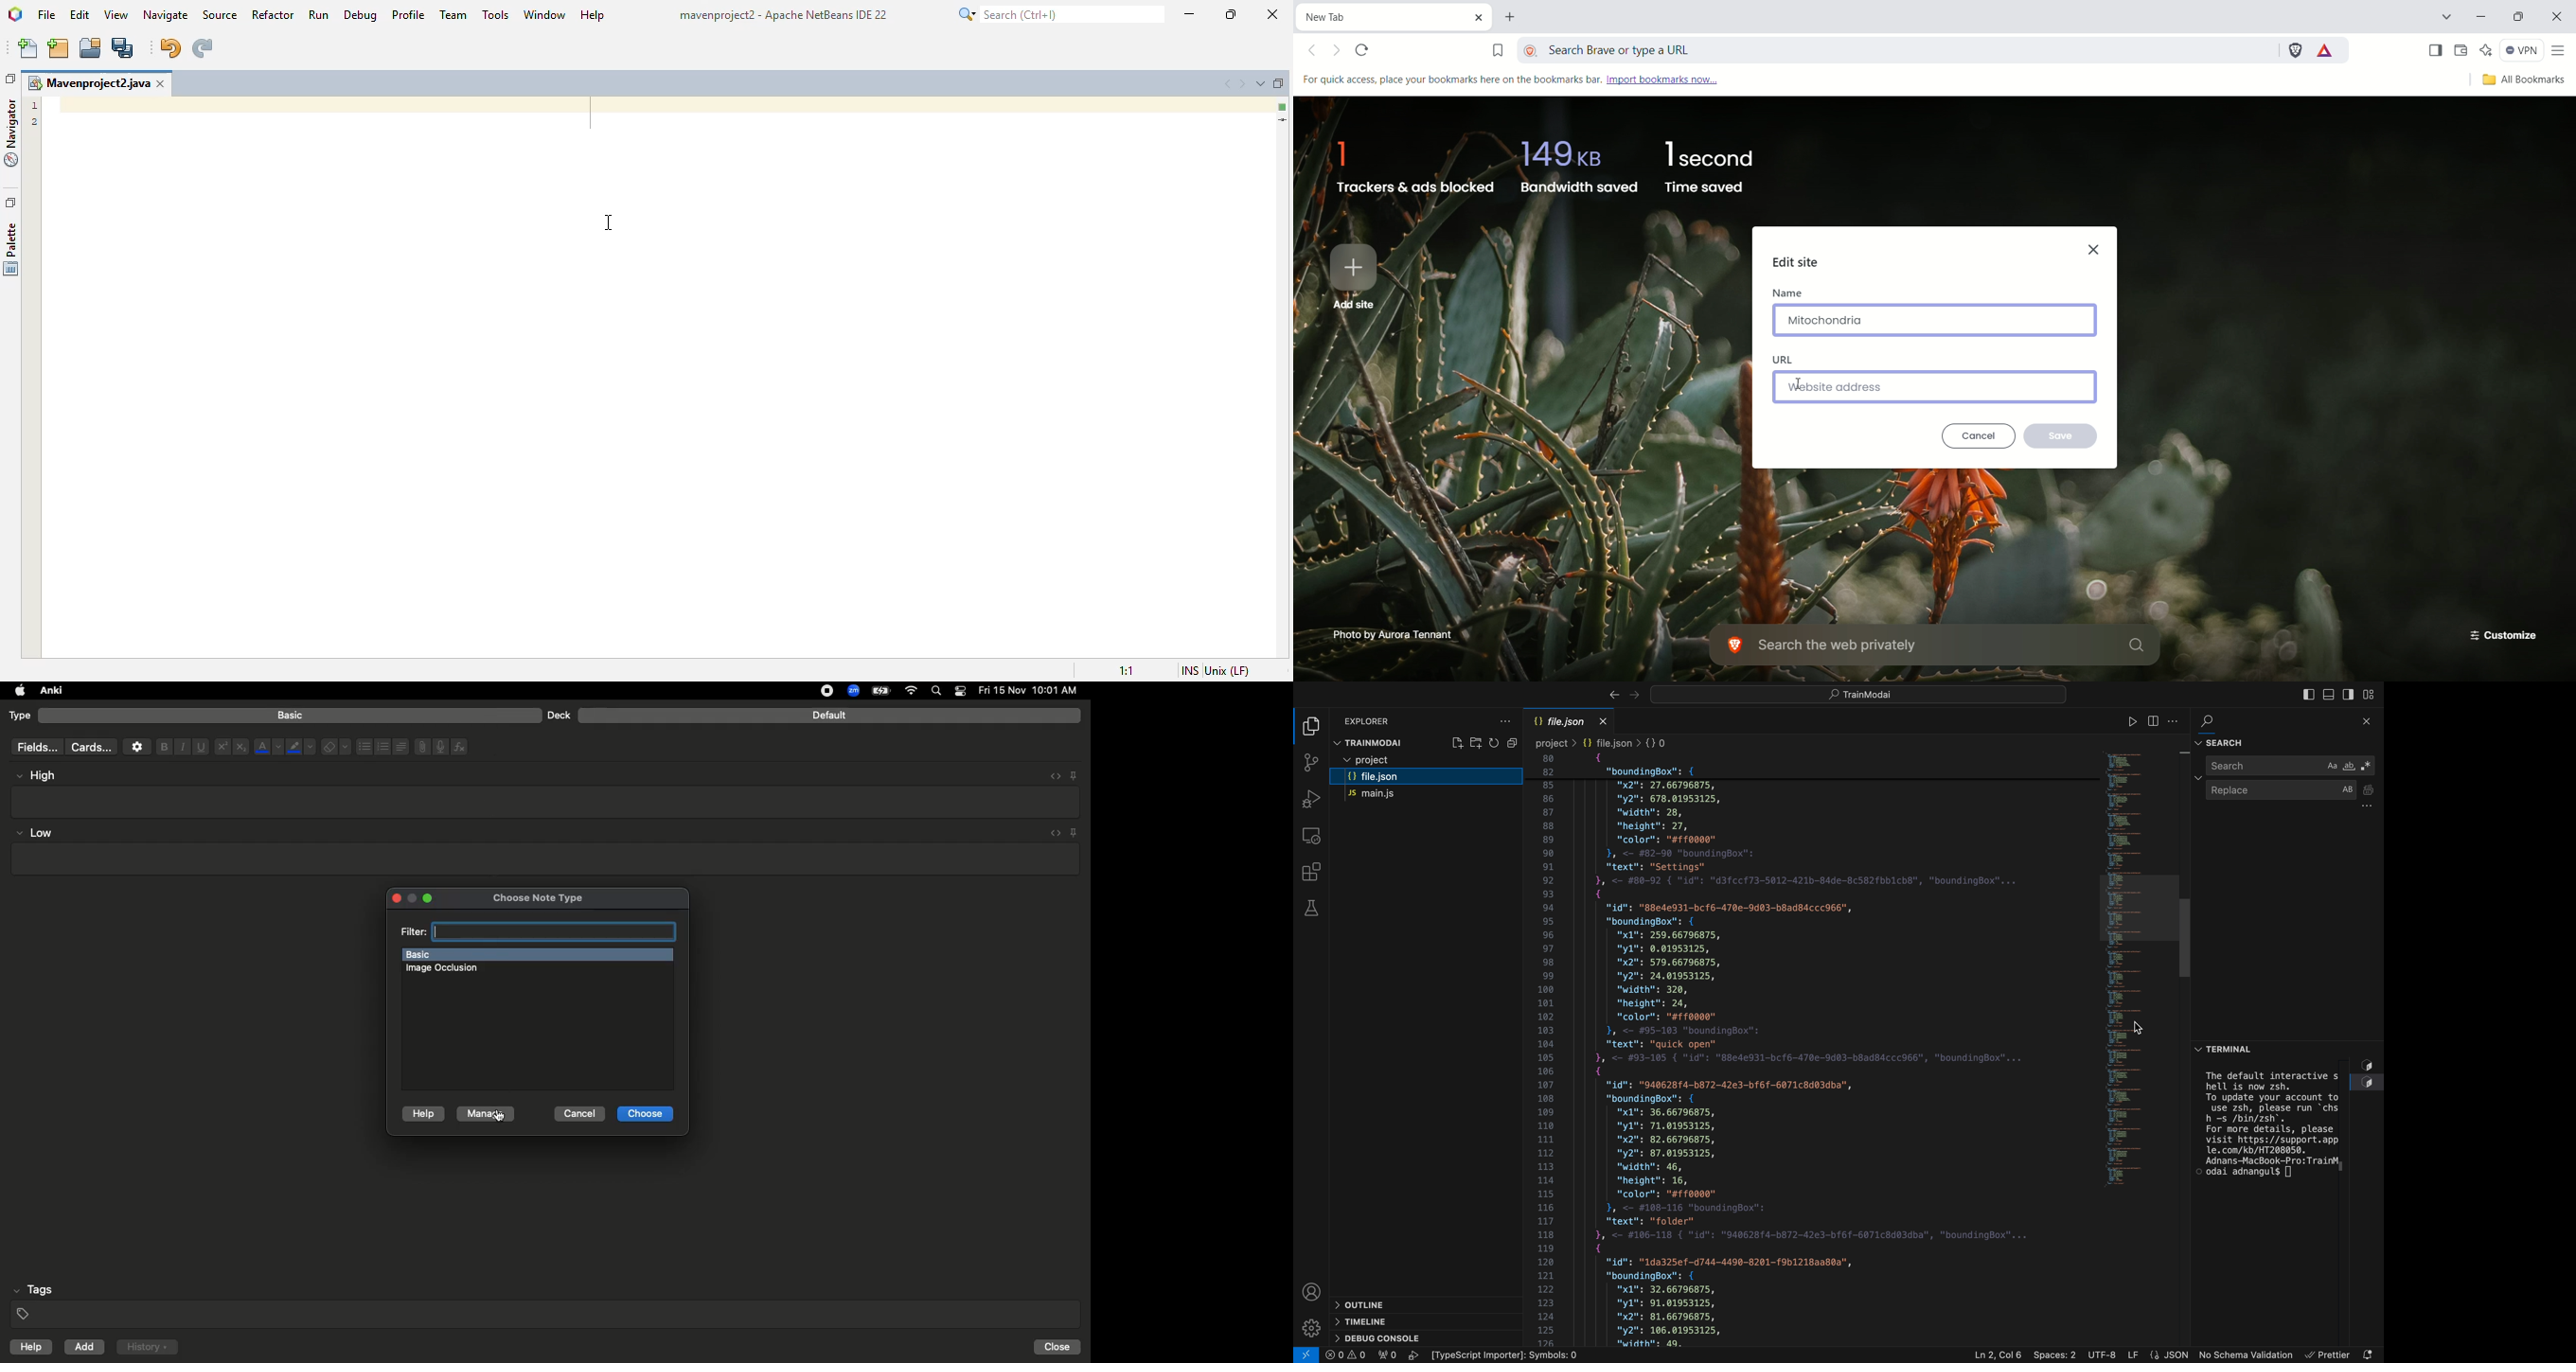 Image resolution: width=2576 pixels, height=1372 pixels. What do you see at coordinates (180, 747) in the screenshot?
I see `Italics` at bounding box center [180, 747].